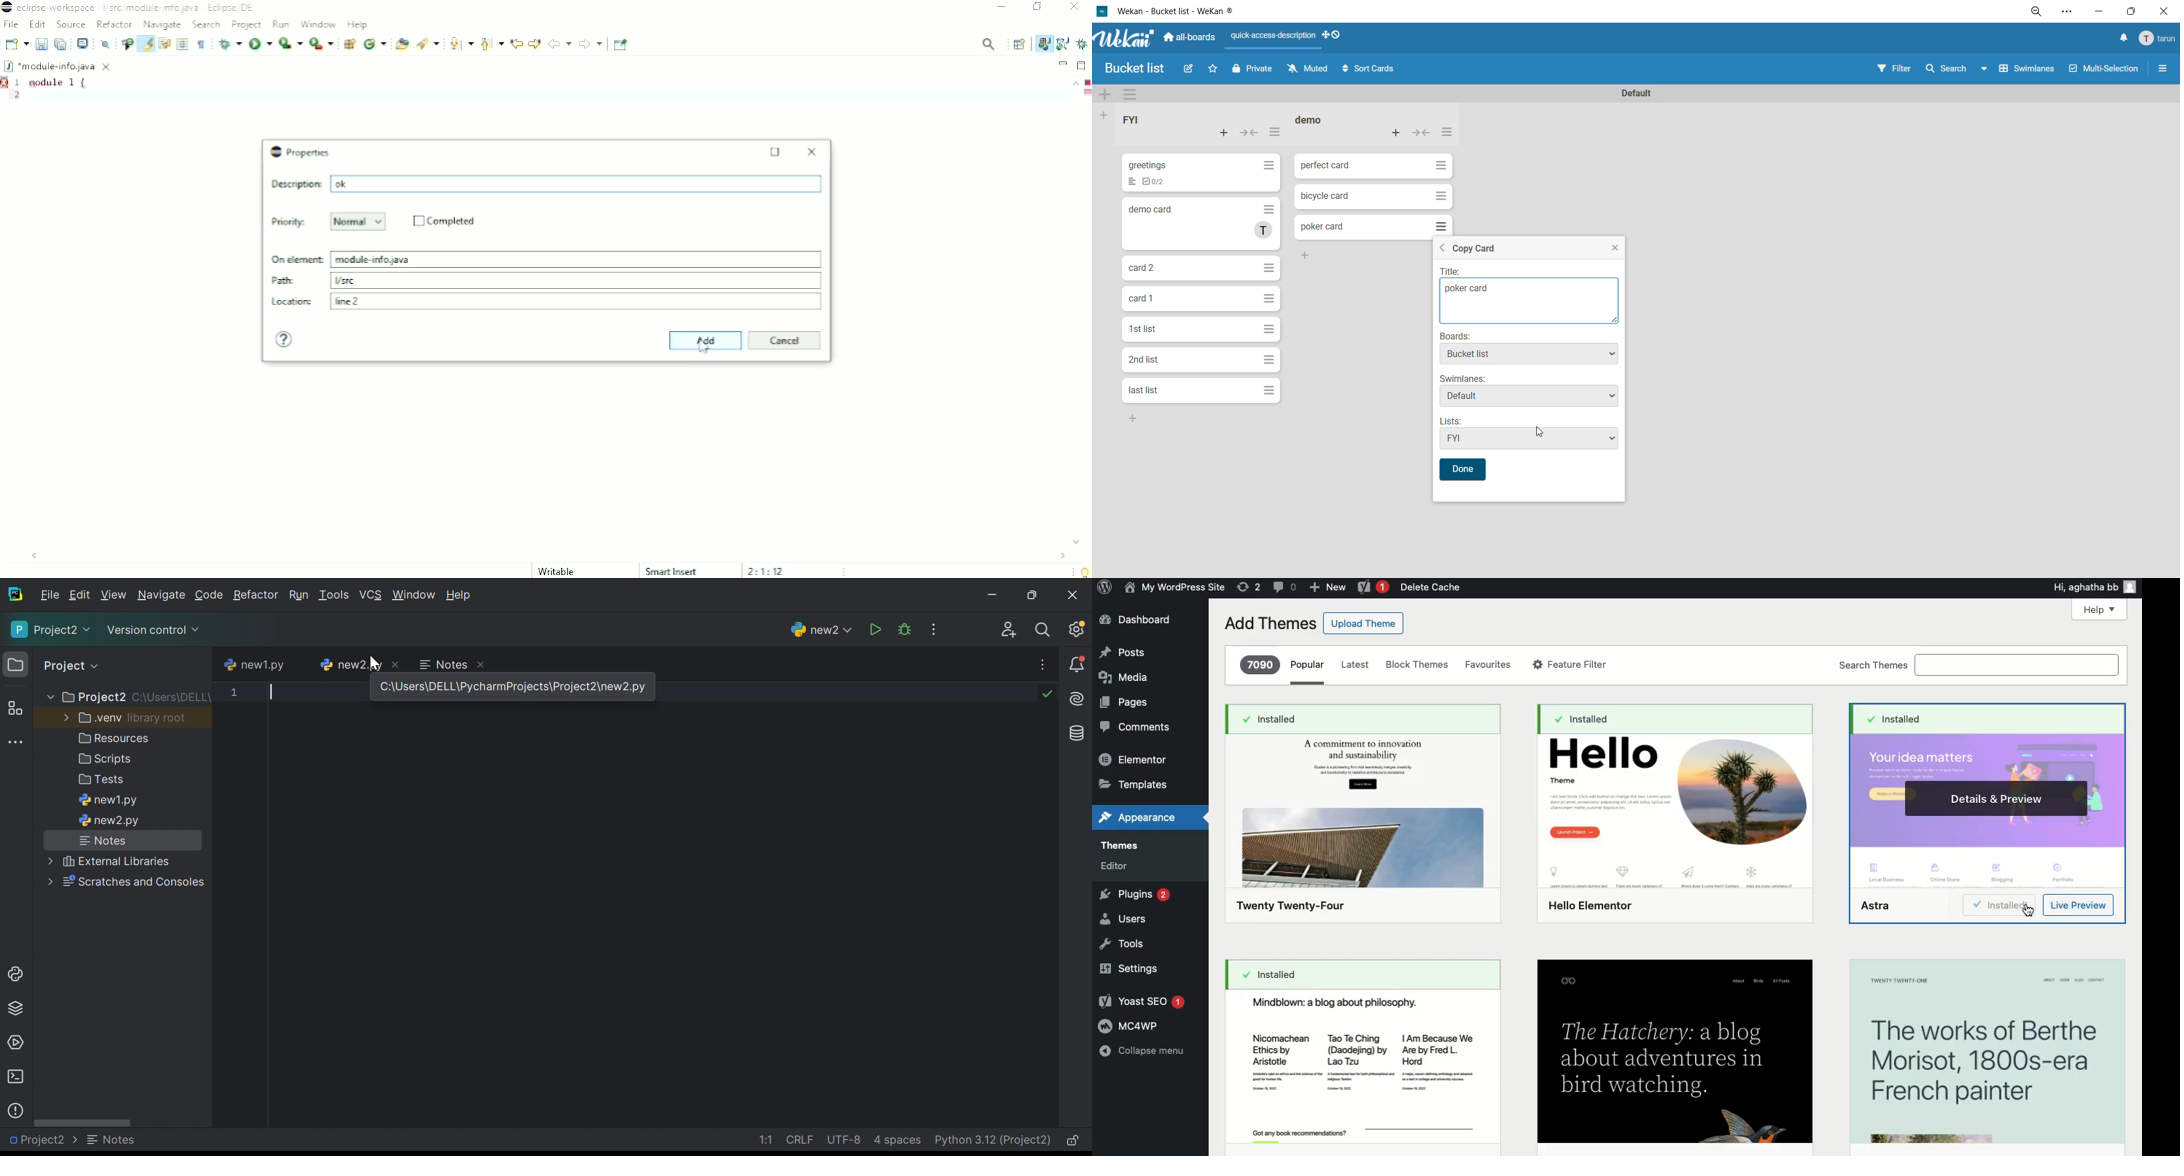  I want to click on Hamburger, so click(1268, 390).